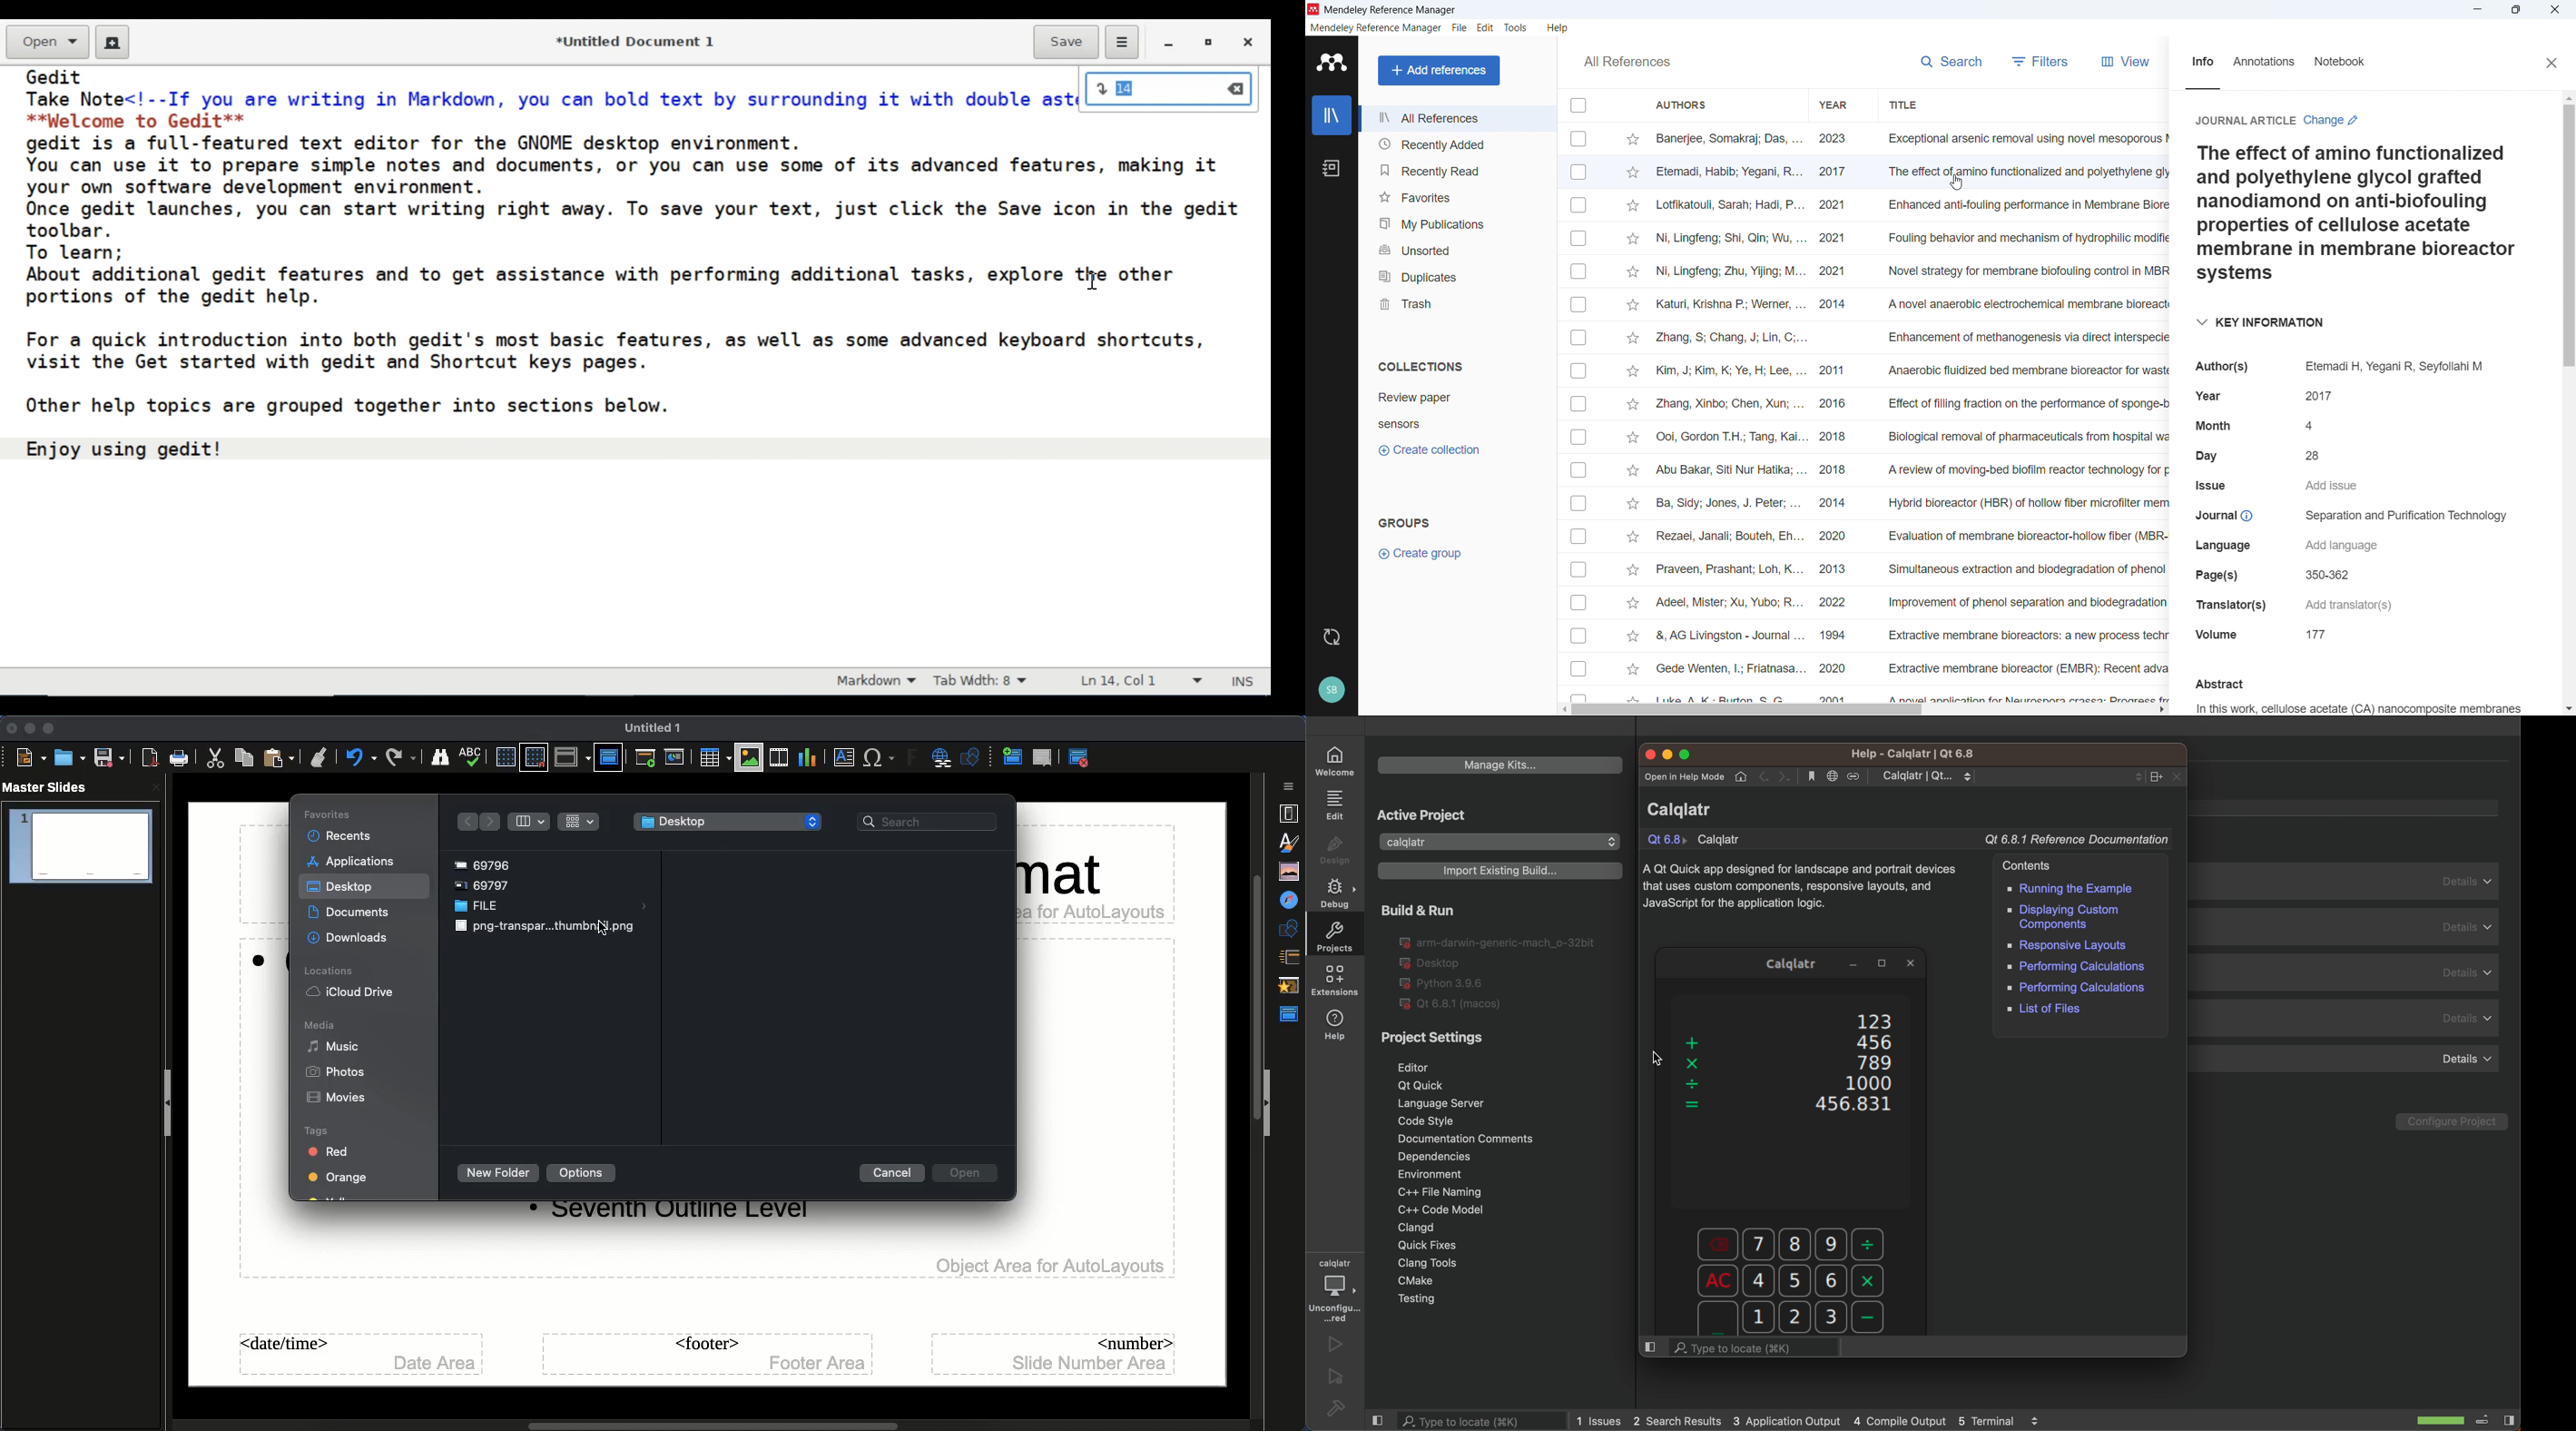 This screenshot has width=2576, height=1456. What do you see at coordinates (1460, 28) in the screenshot?
I see `file` at bounding box center [1460, 28].